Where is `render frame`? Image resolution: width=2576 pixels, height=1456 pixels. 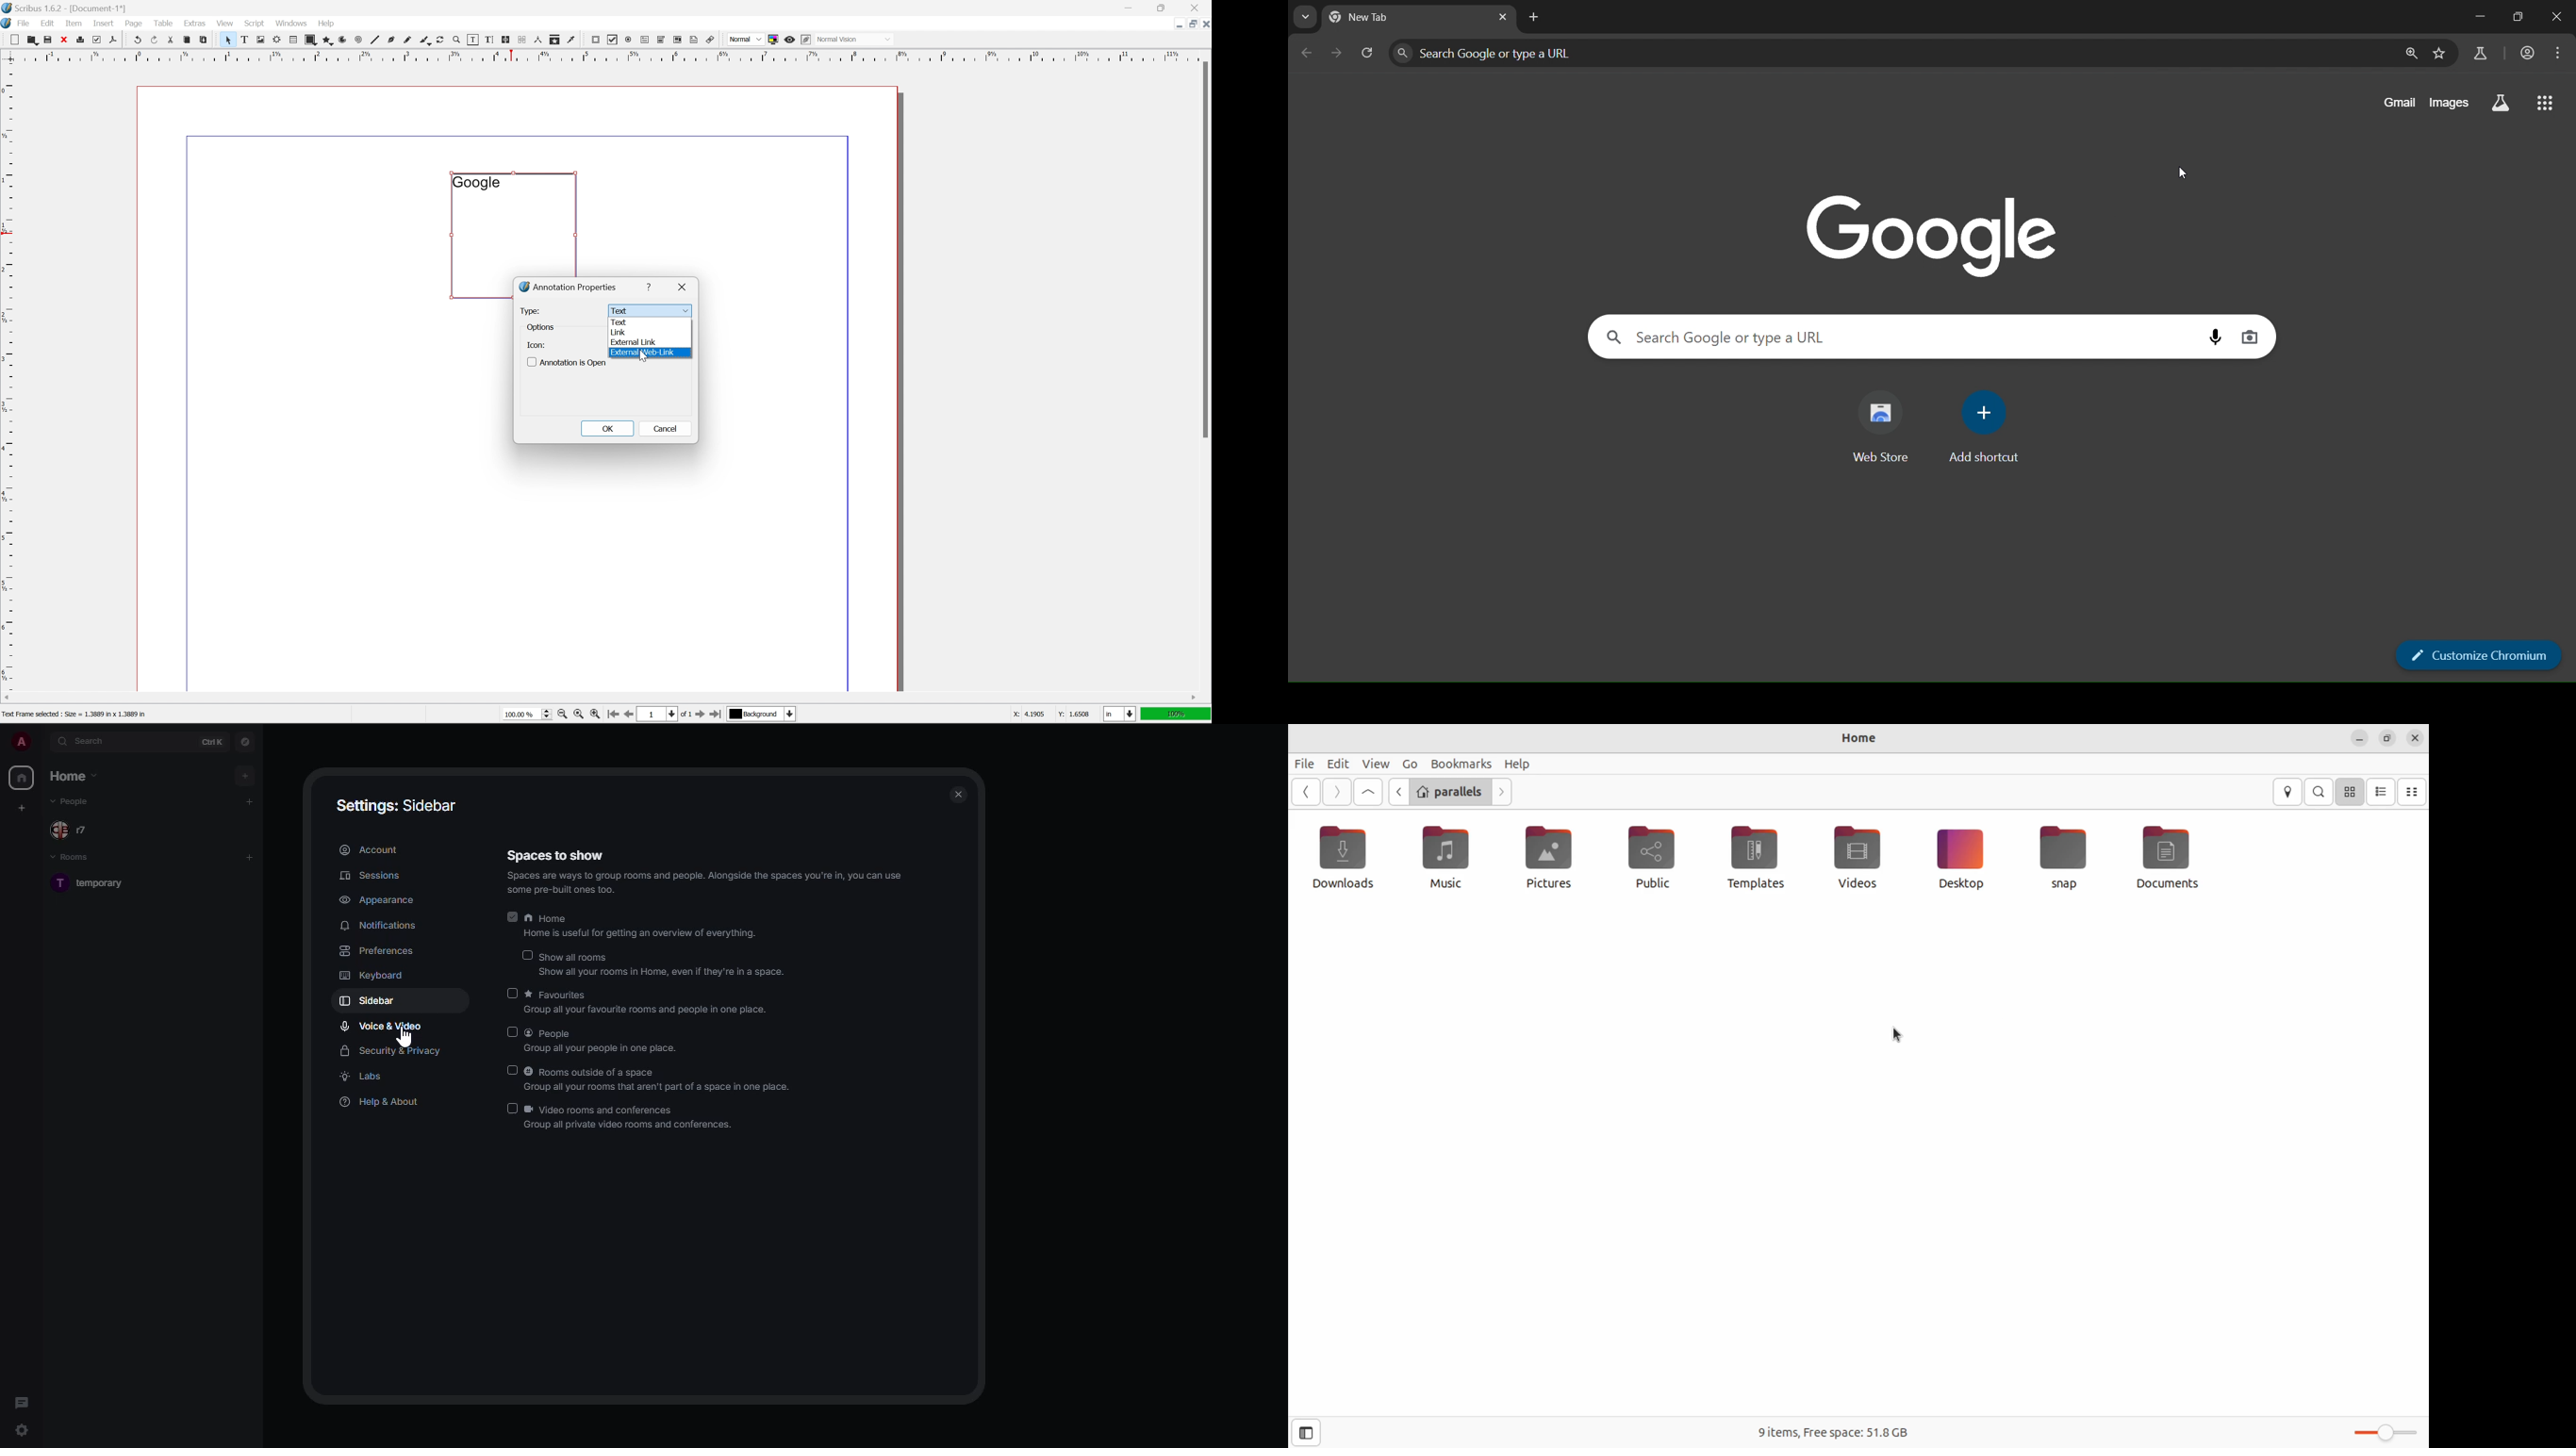 render frame is located at coordinates (276, 39).